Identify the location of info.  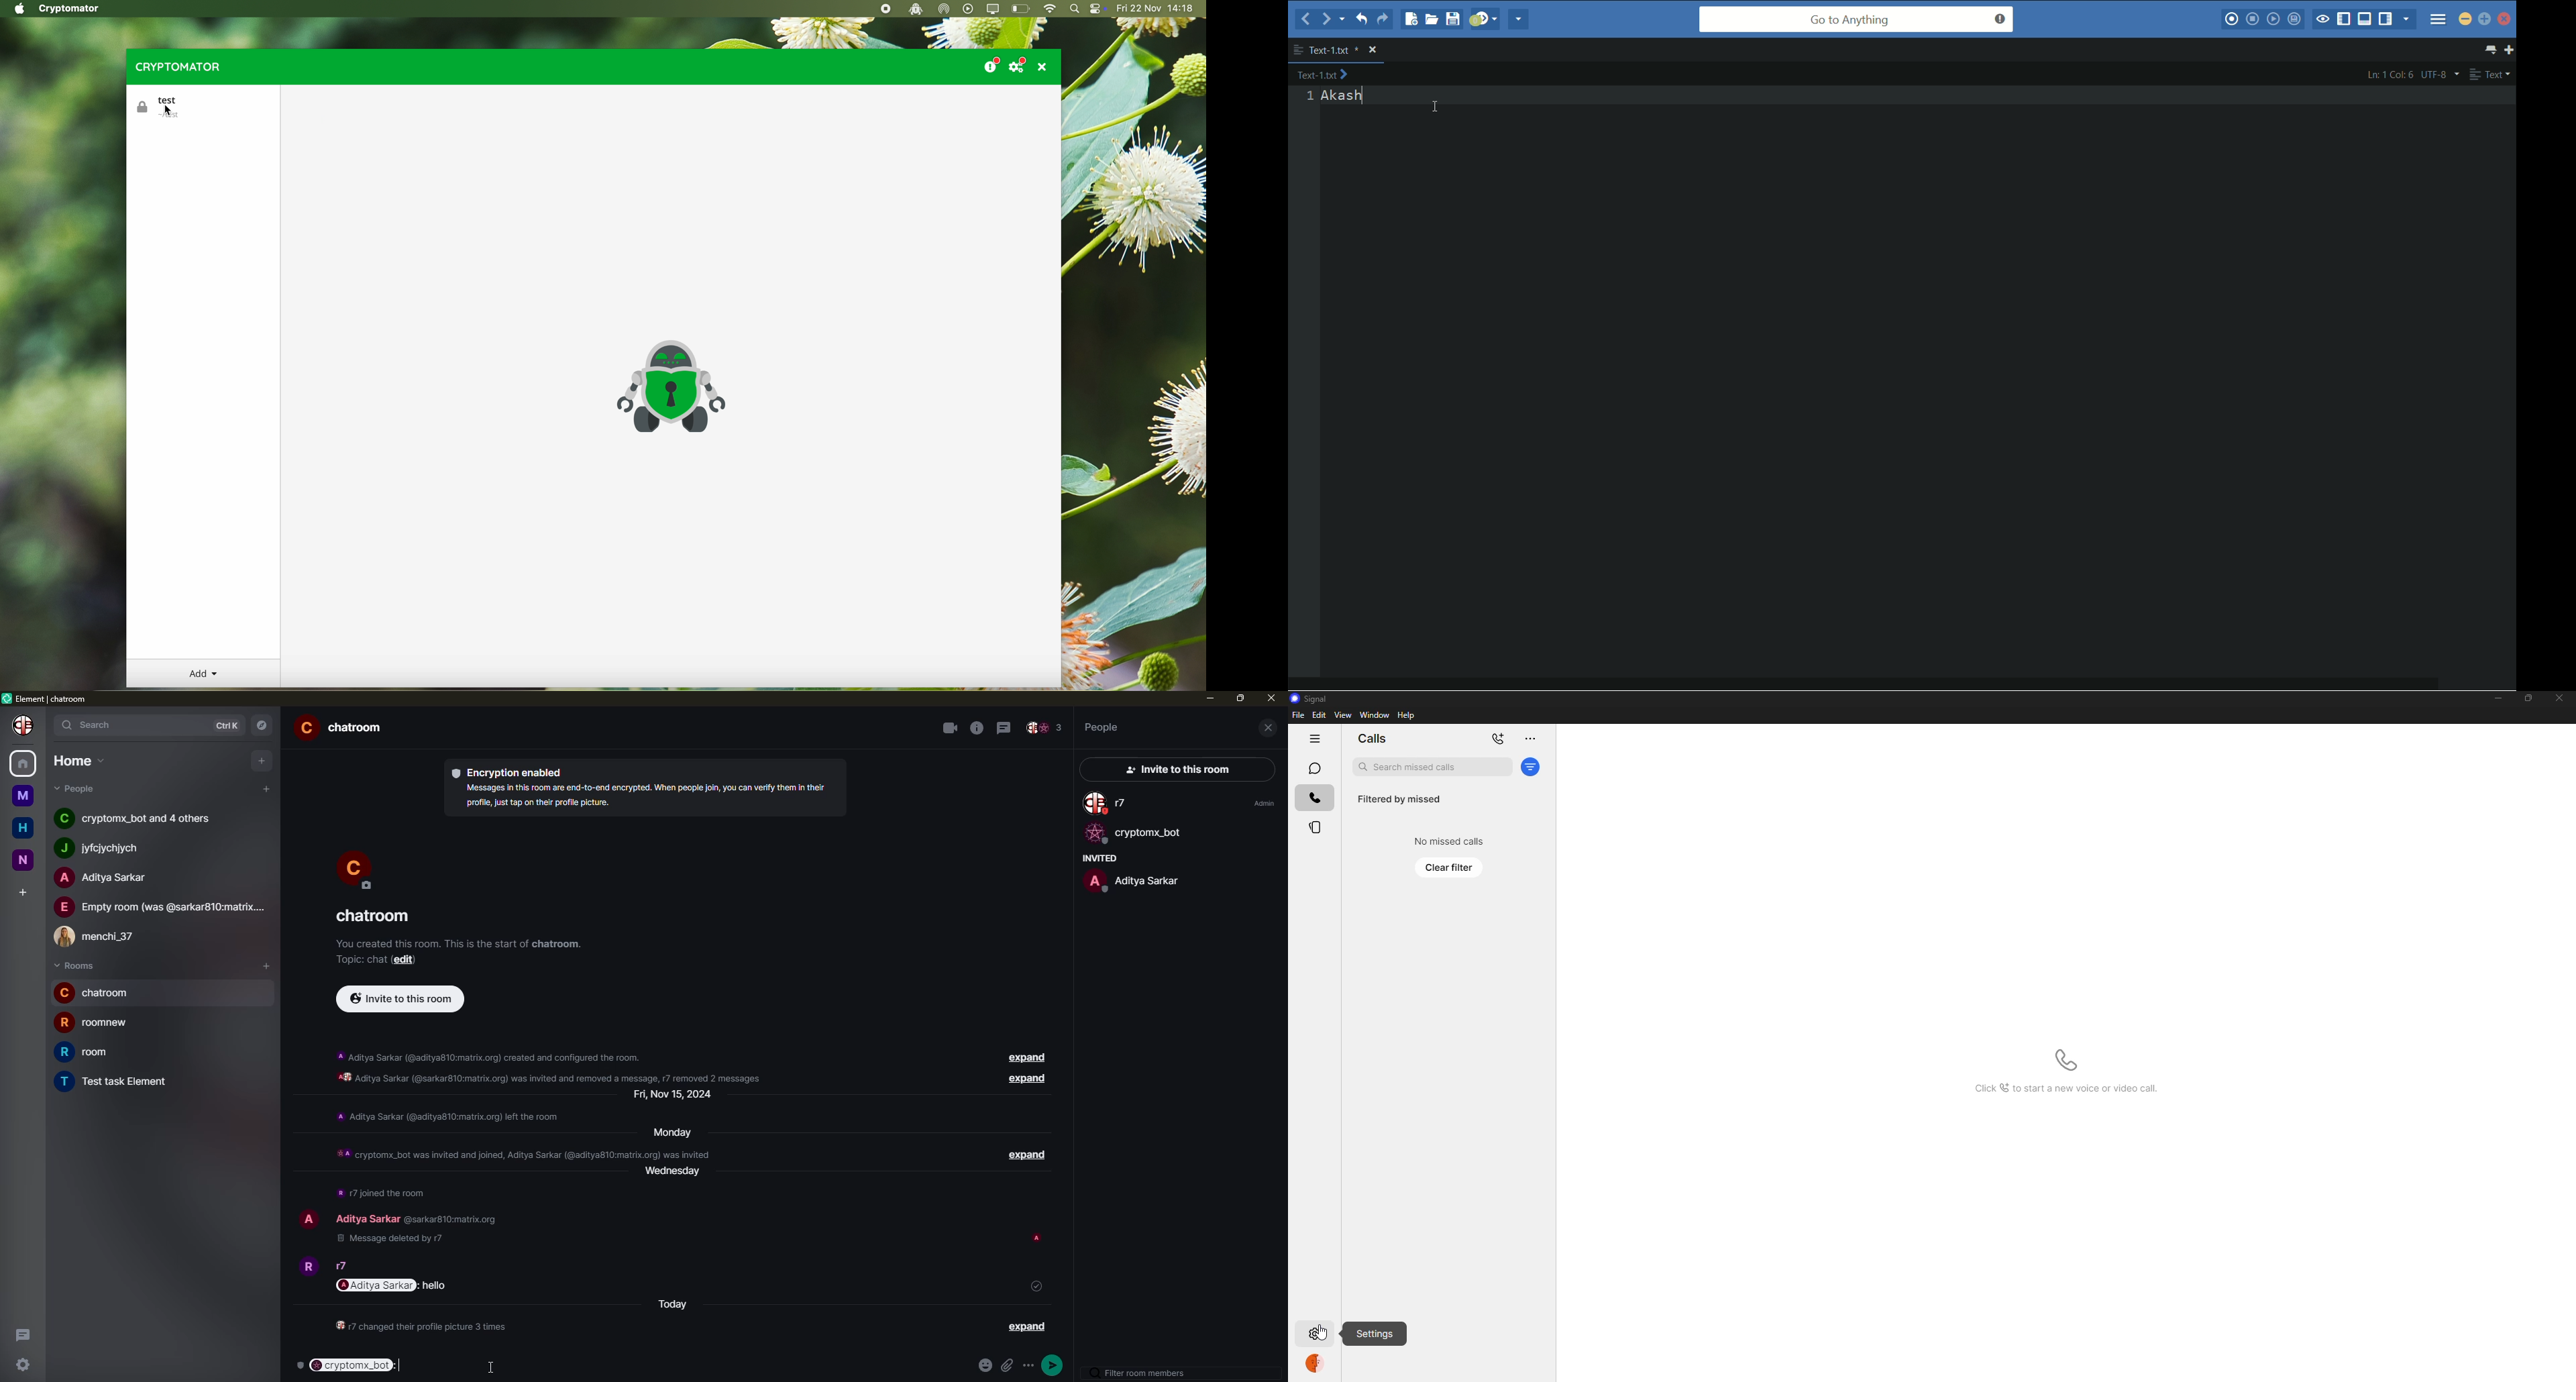
(643, 795).